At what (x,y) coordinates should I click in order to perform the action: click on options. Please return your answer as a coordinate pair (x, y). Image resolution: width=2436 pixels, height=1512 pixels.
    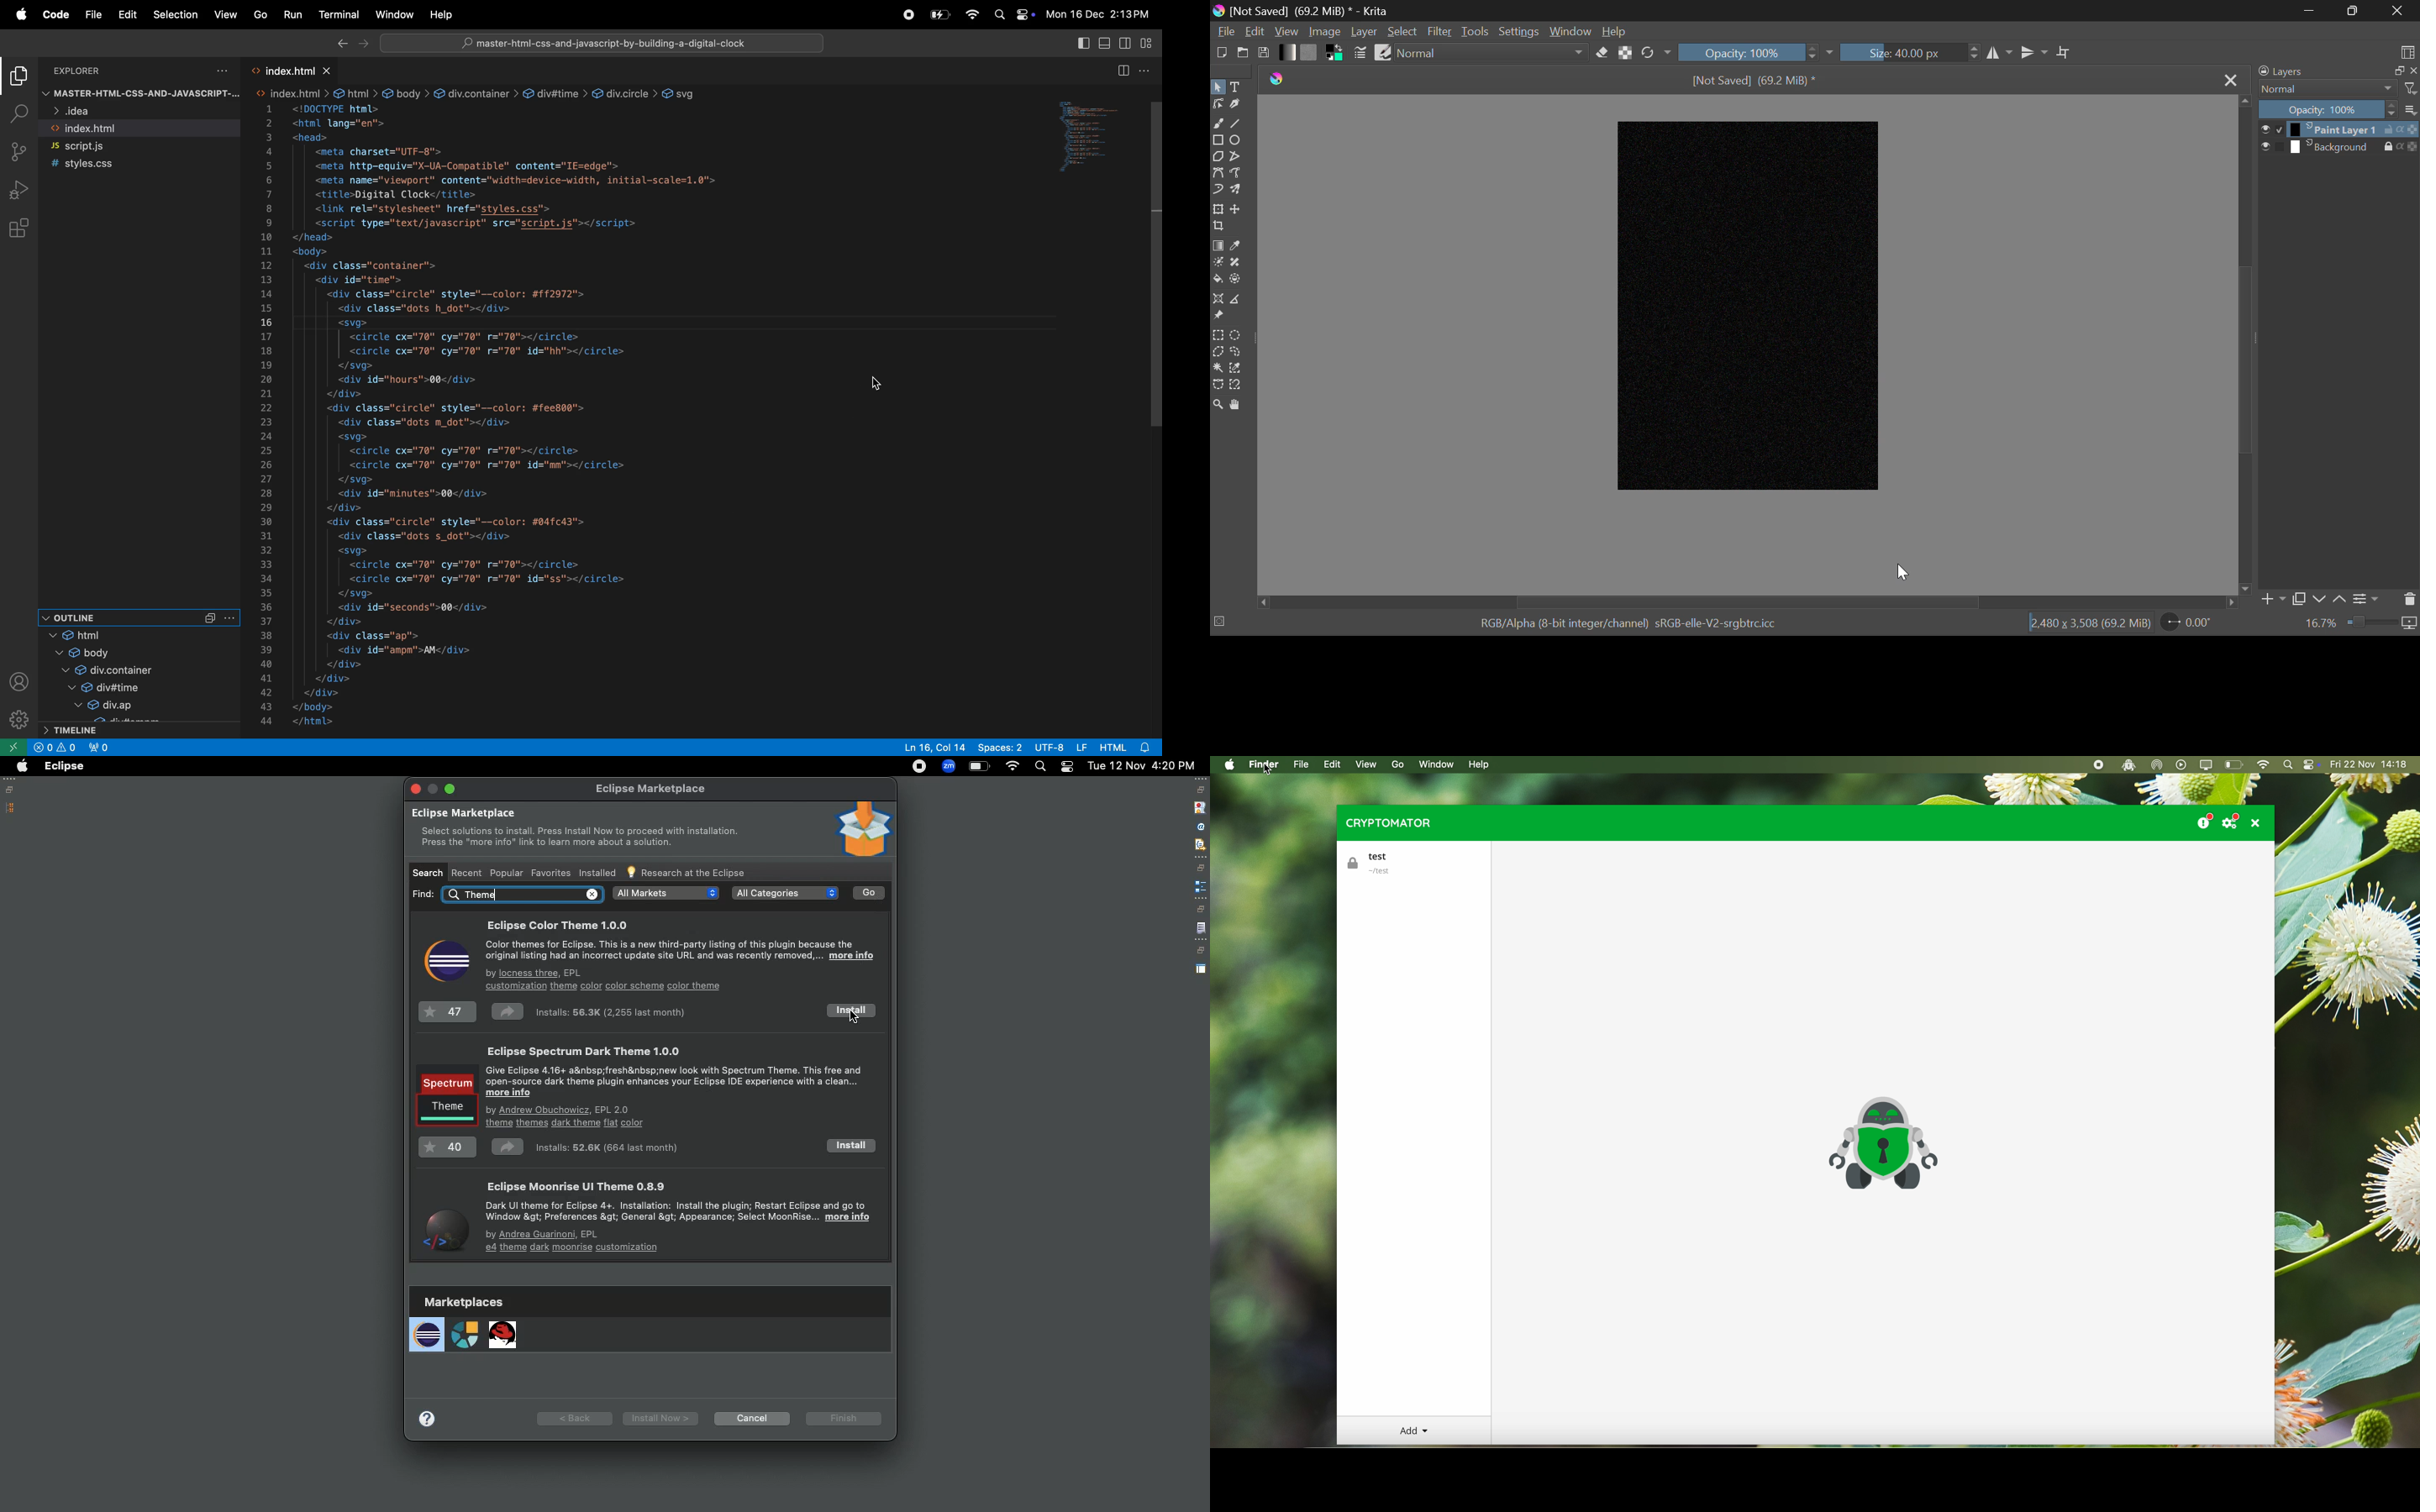
    Looking at the image, I should click on (218, 71).